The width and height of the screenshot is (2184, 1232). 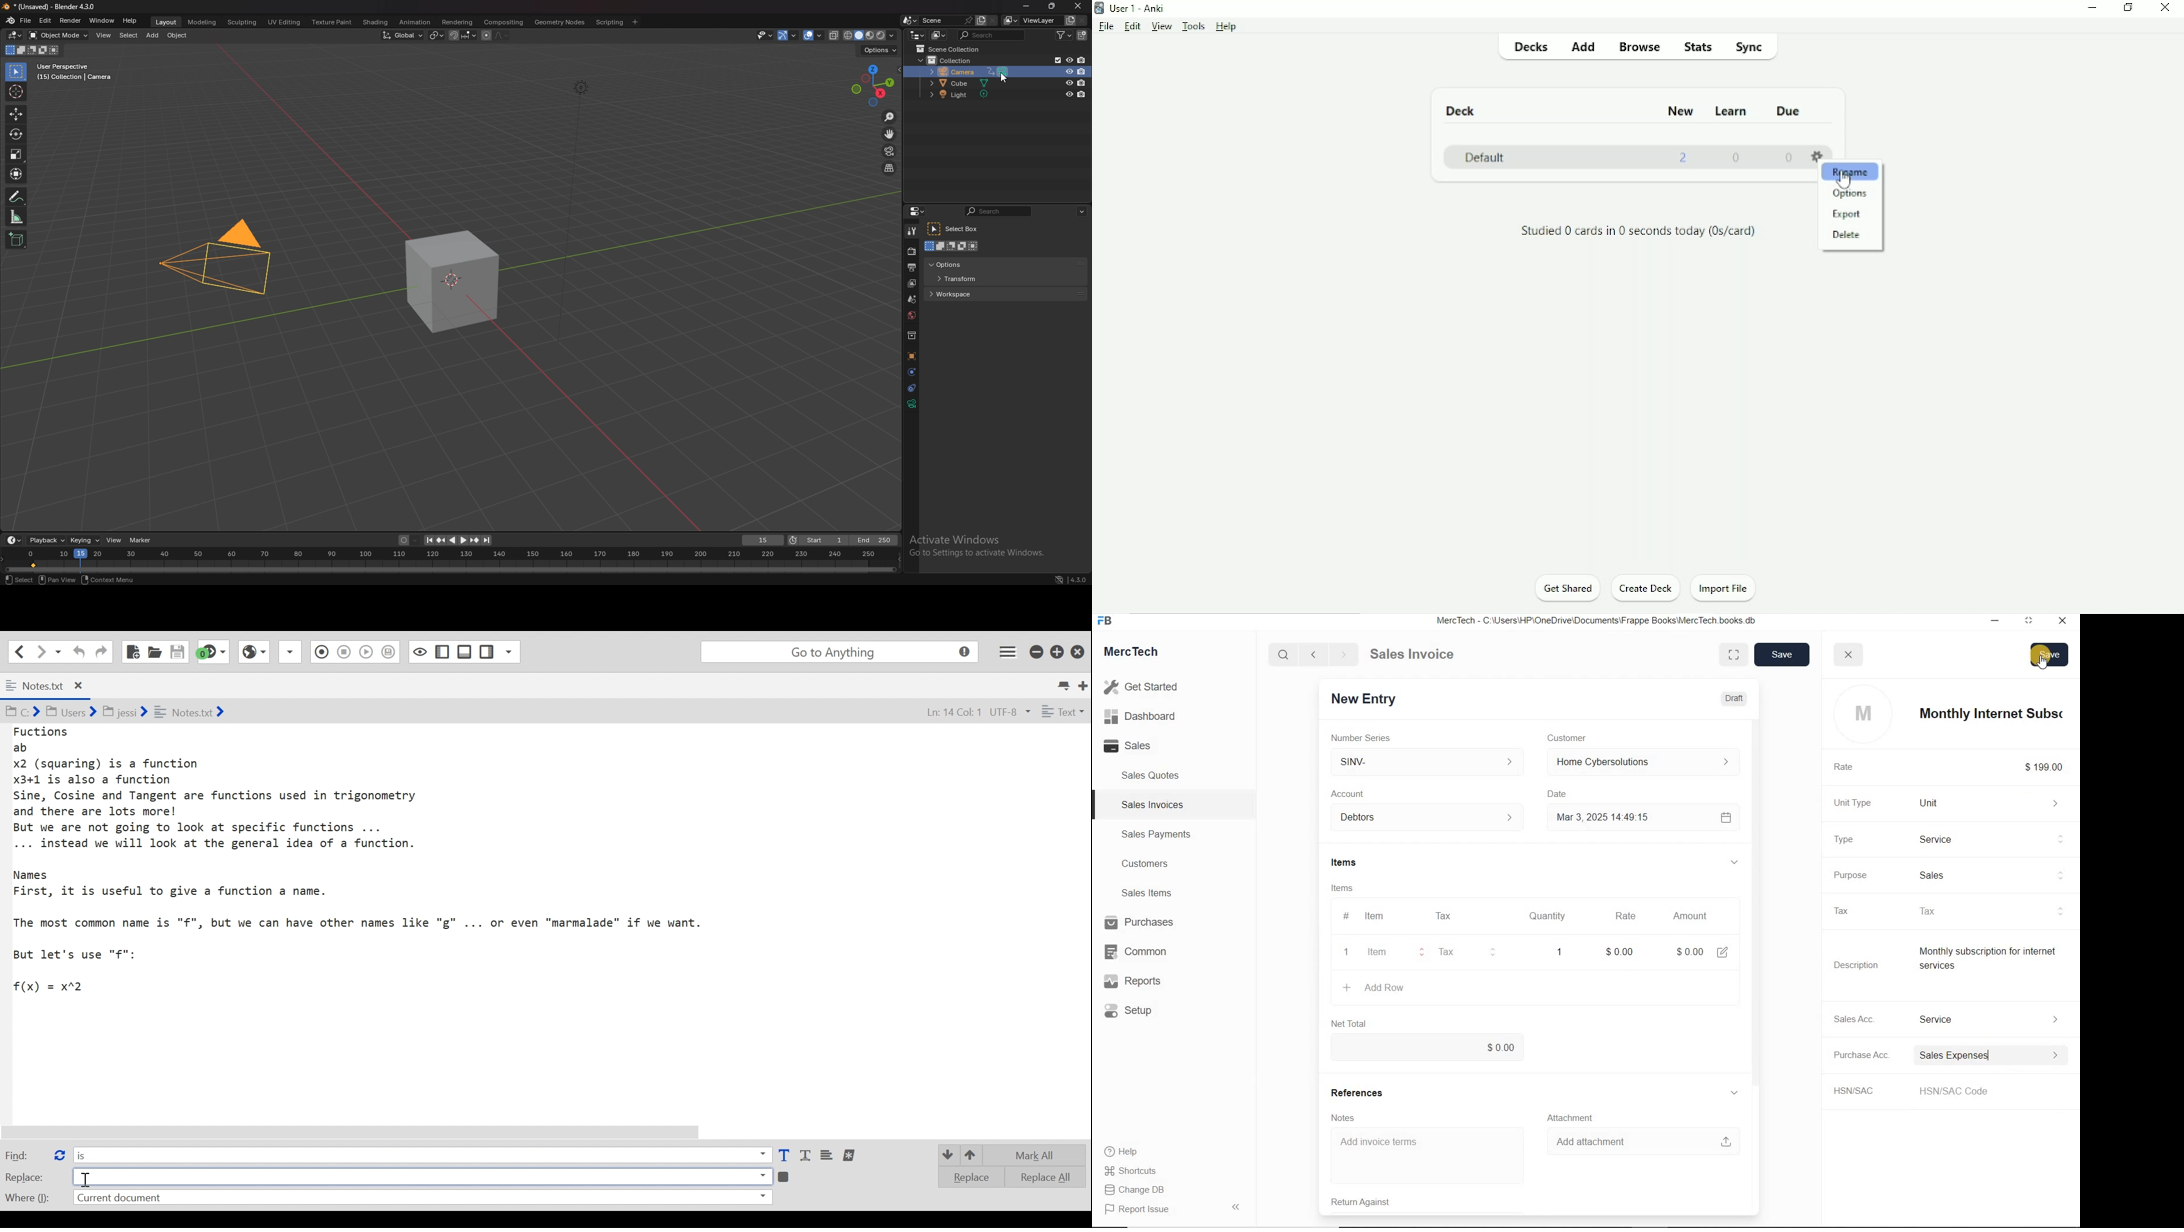 I want to click on Net Total, so click(x=1348, y=1023).